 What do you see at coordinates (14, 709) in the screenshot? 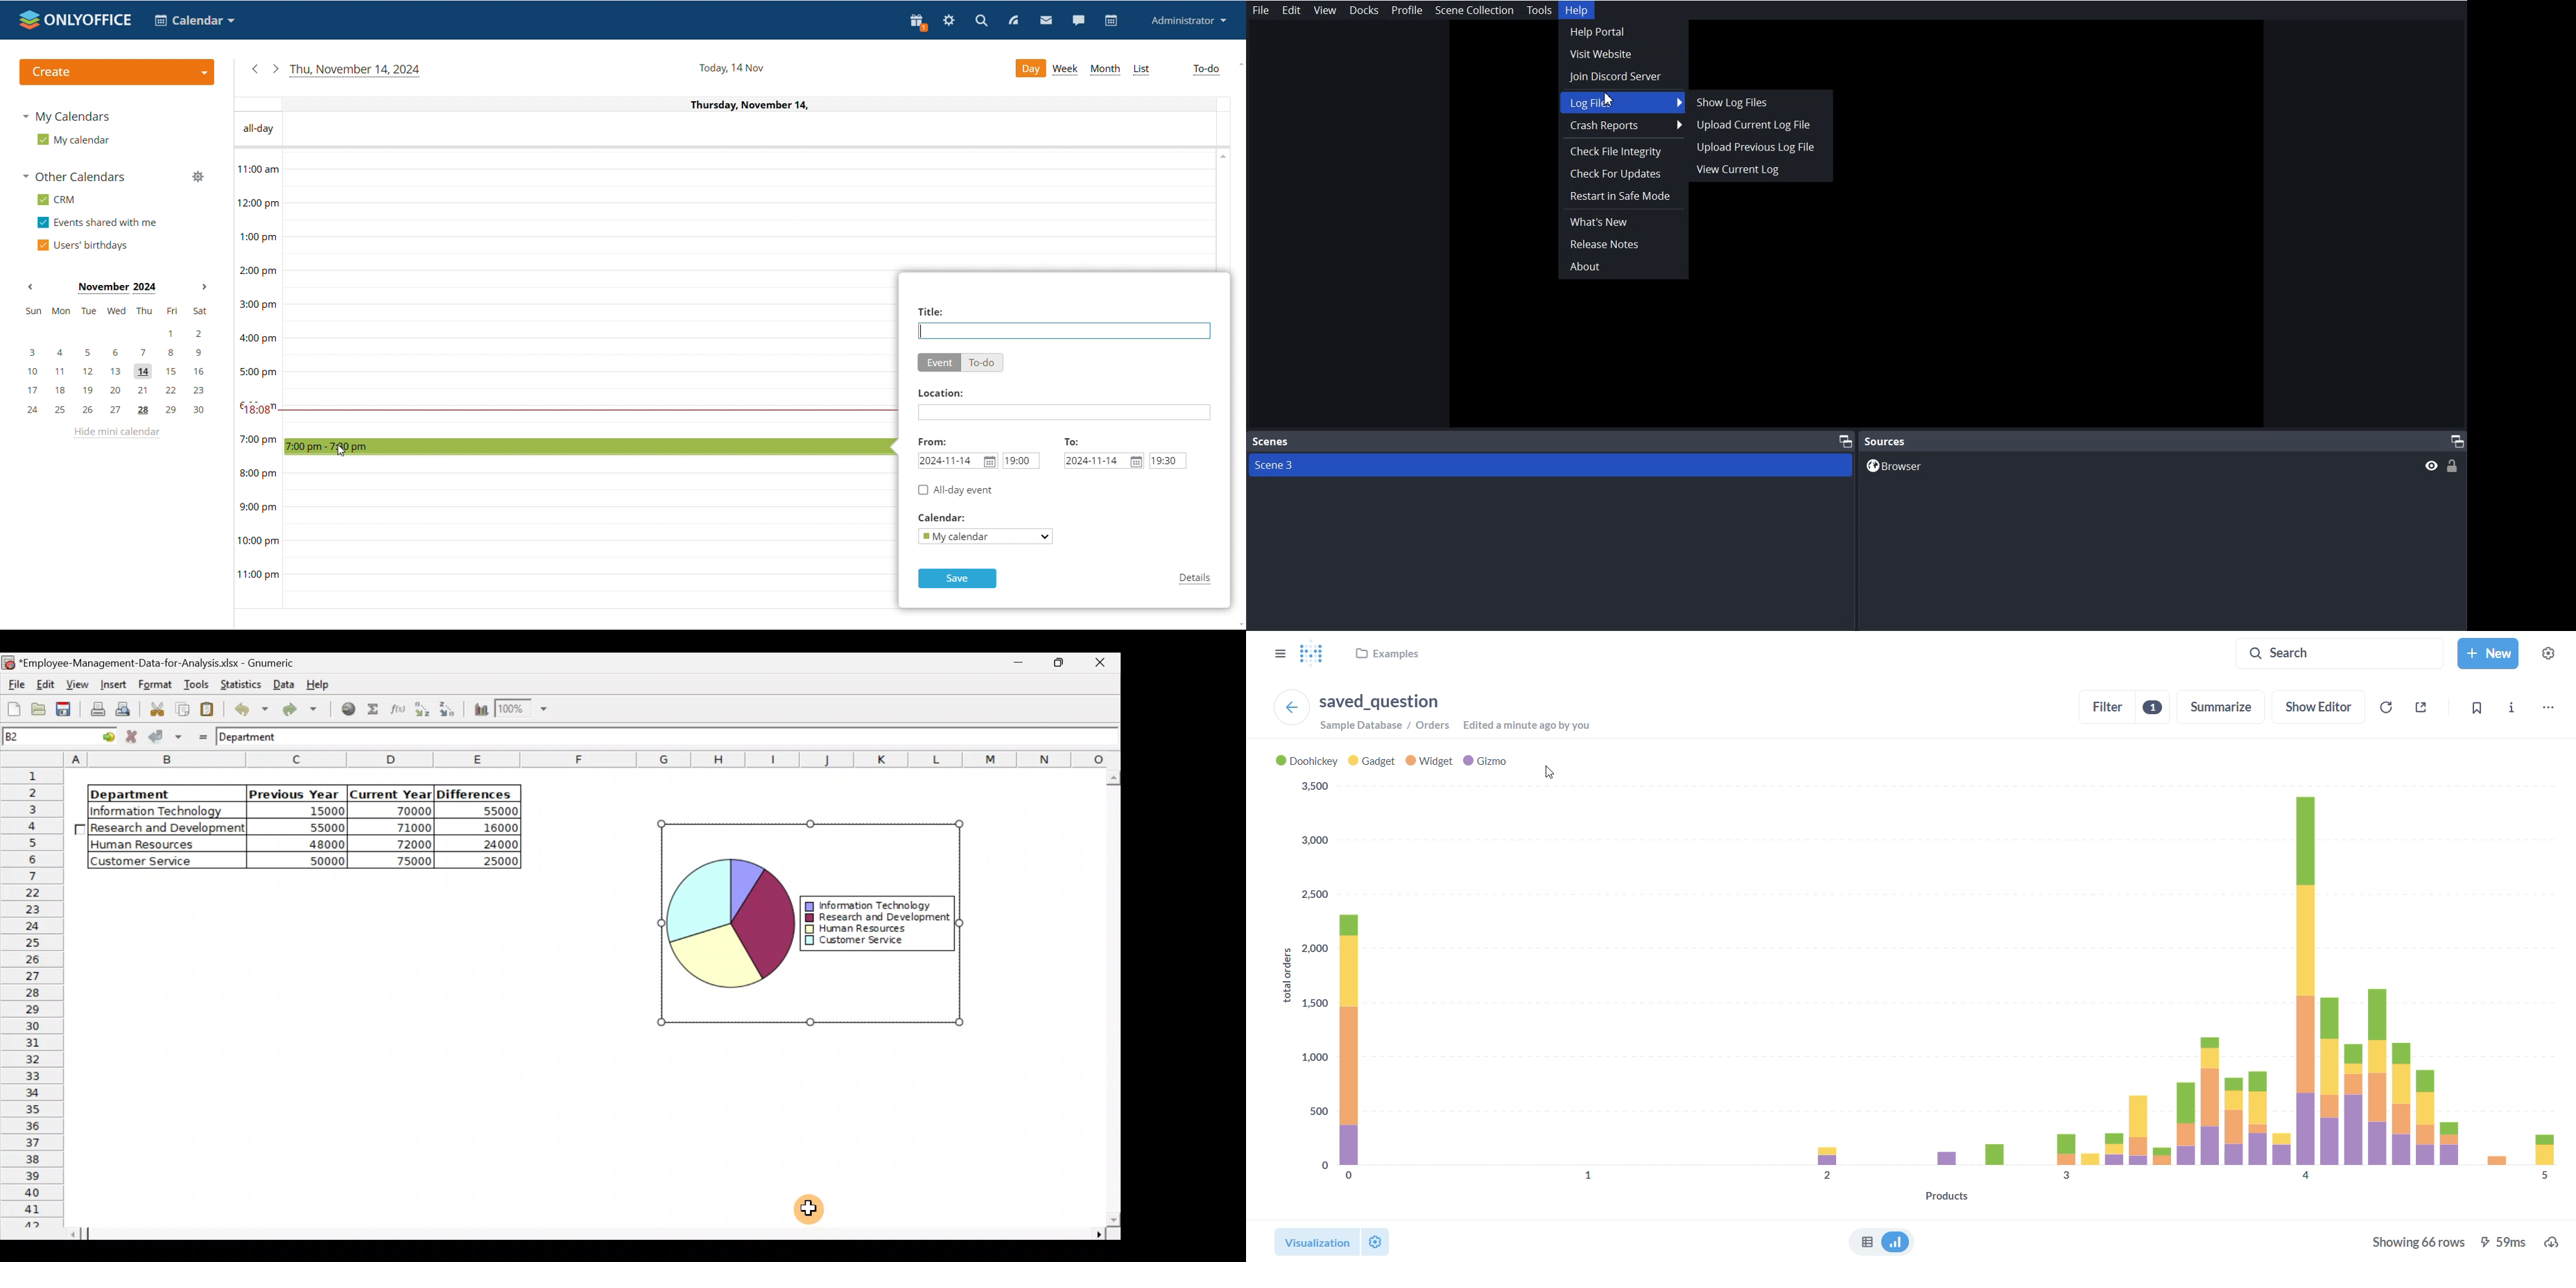
I see `Create a new workbook` at bounding box center [14, 709].